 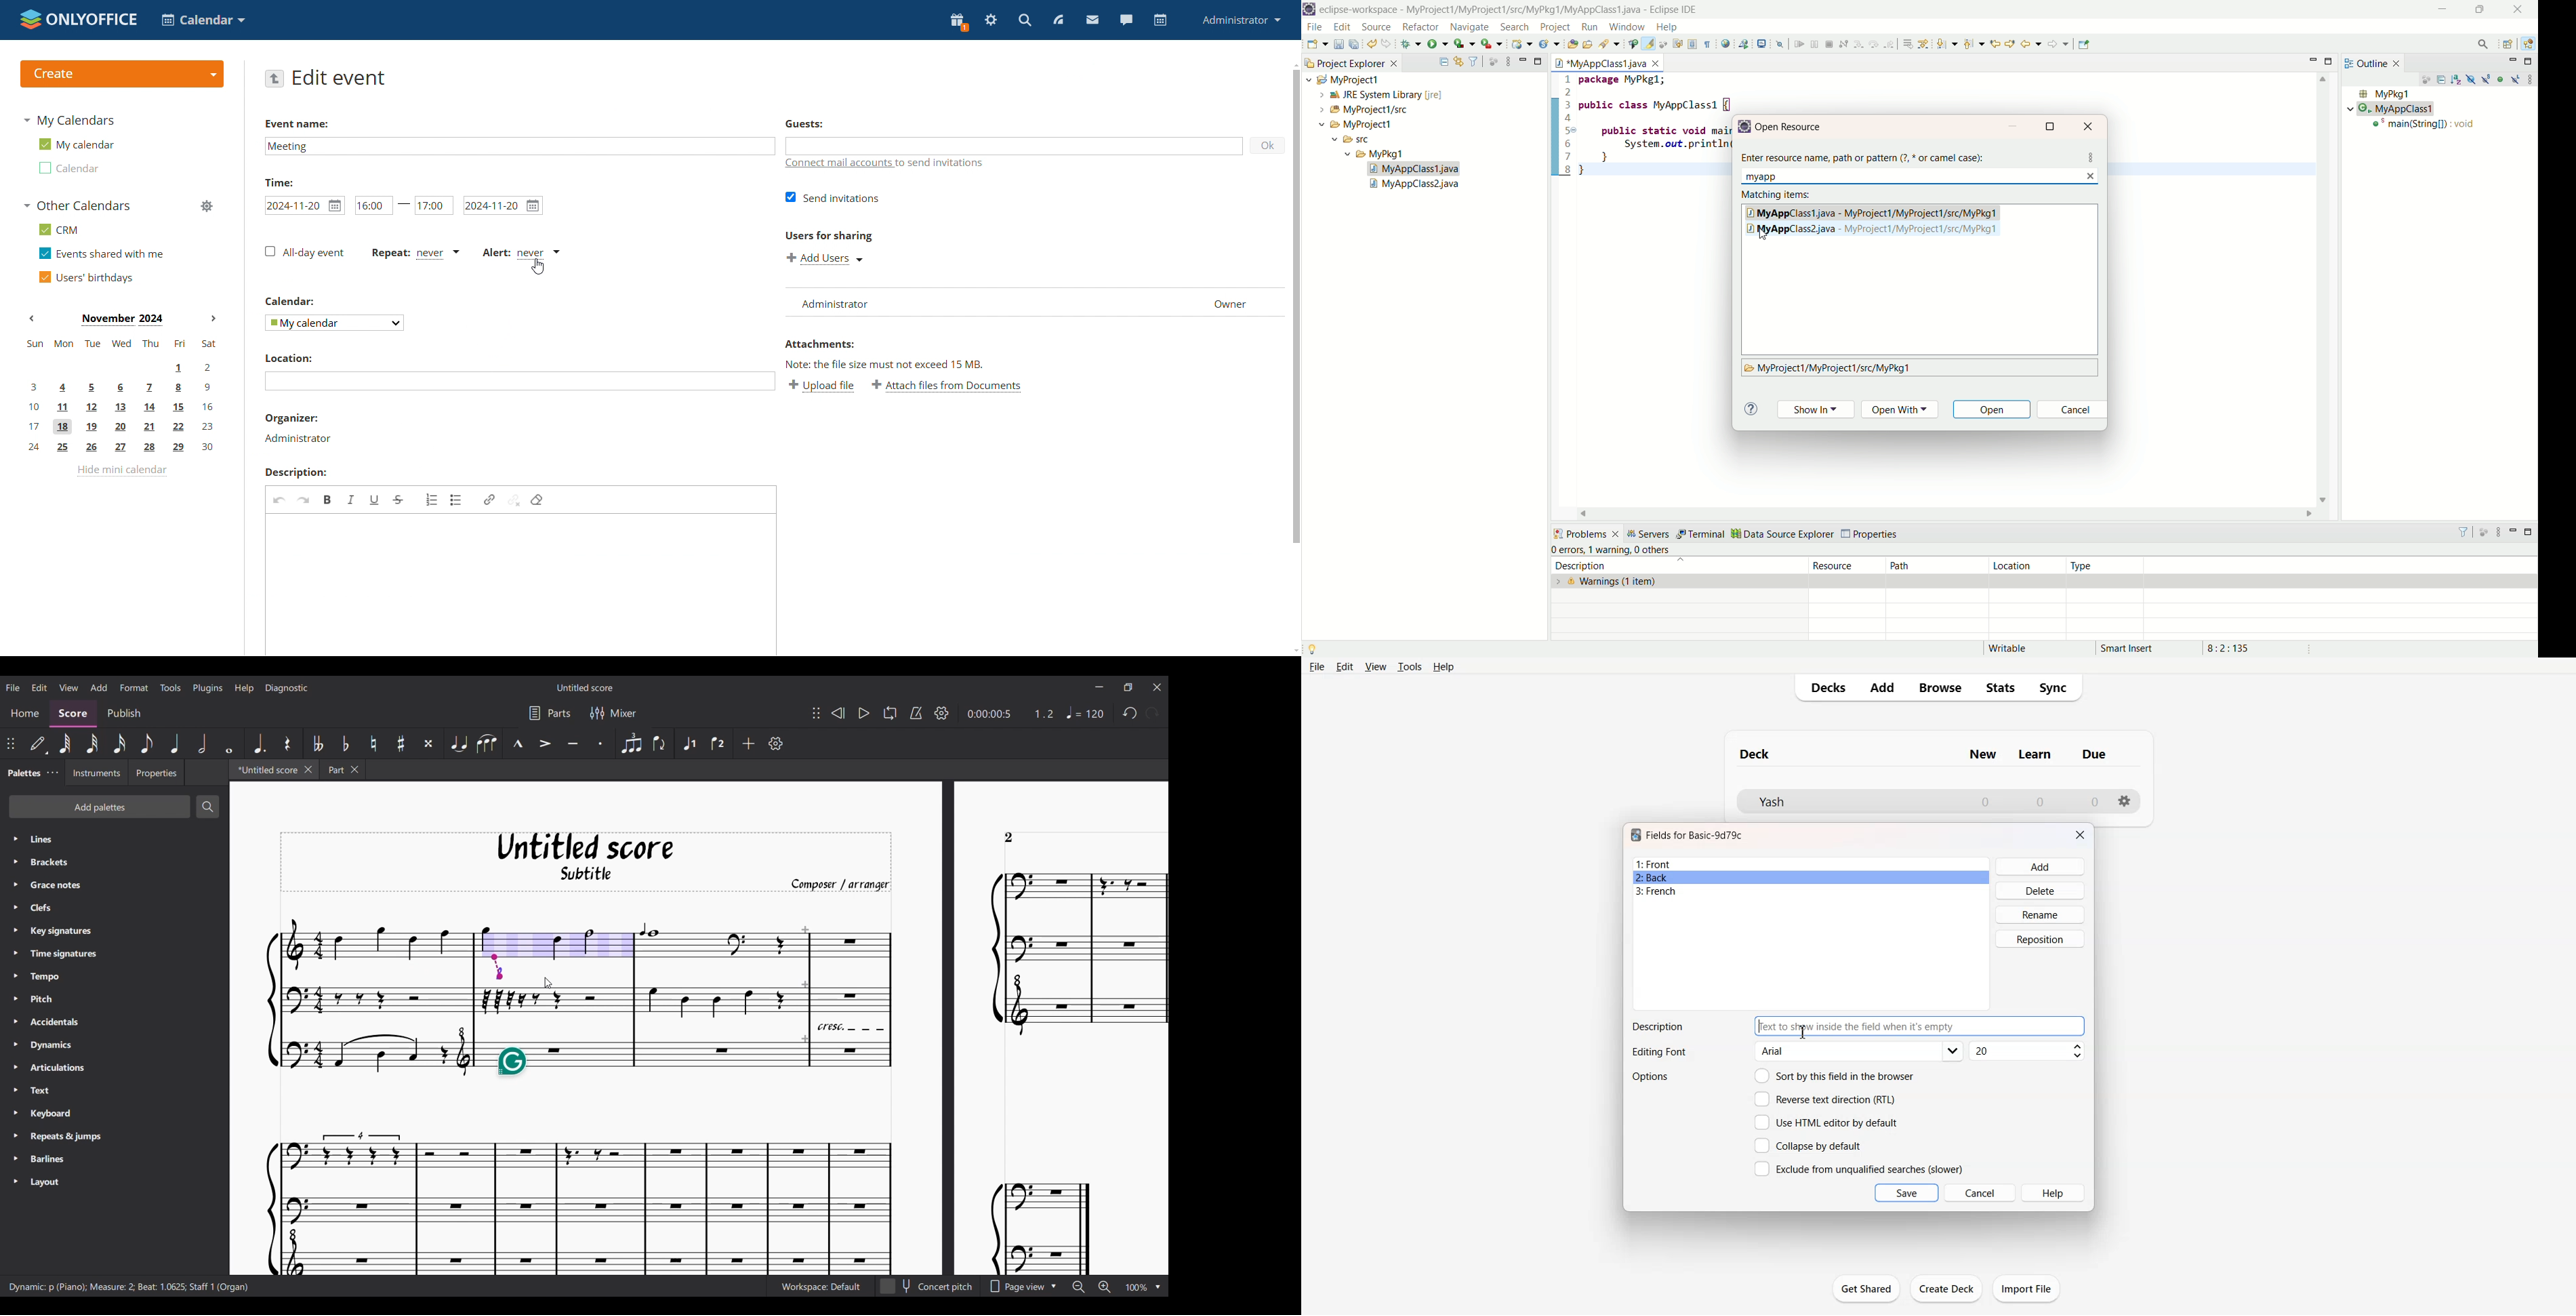 What do you see at coordinates (1105, 1287) in the screenshot?
I see `Zoom in` at bounding box center [1105, 1287].